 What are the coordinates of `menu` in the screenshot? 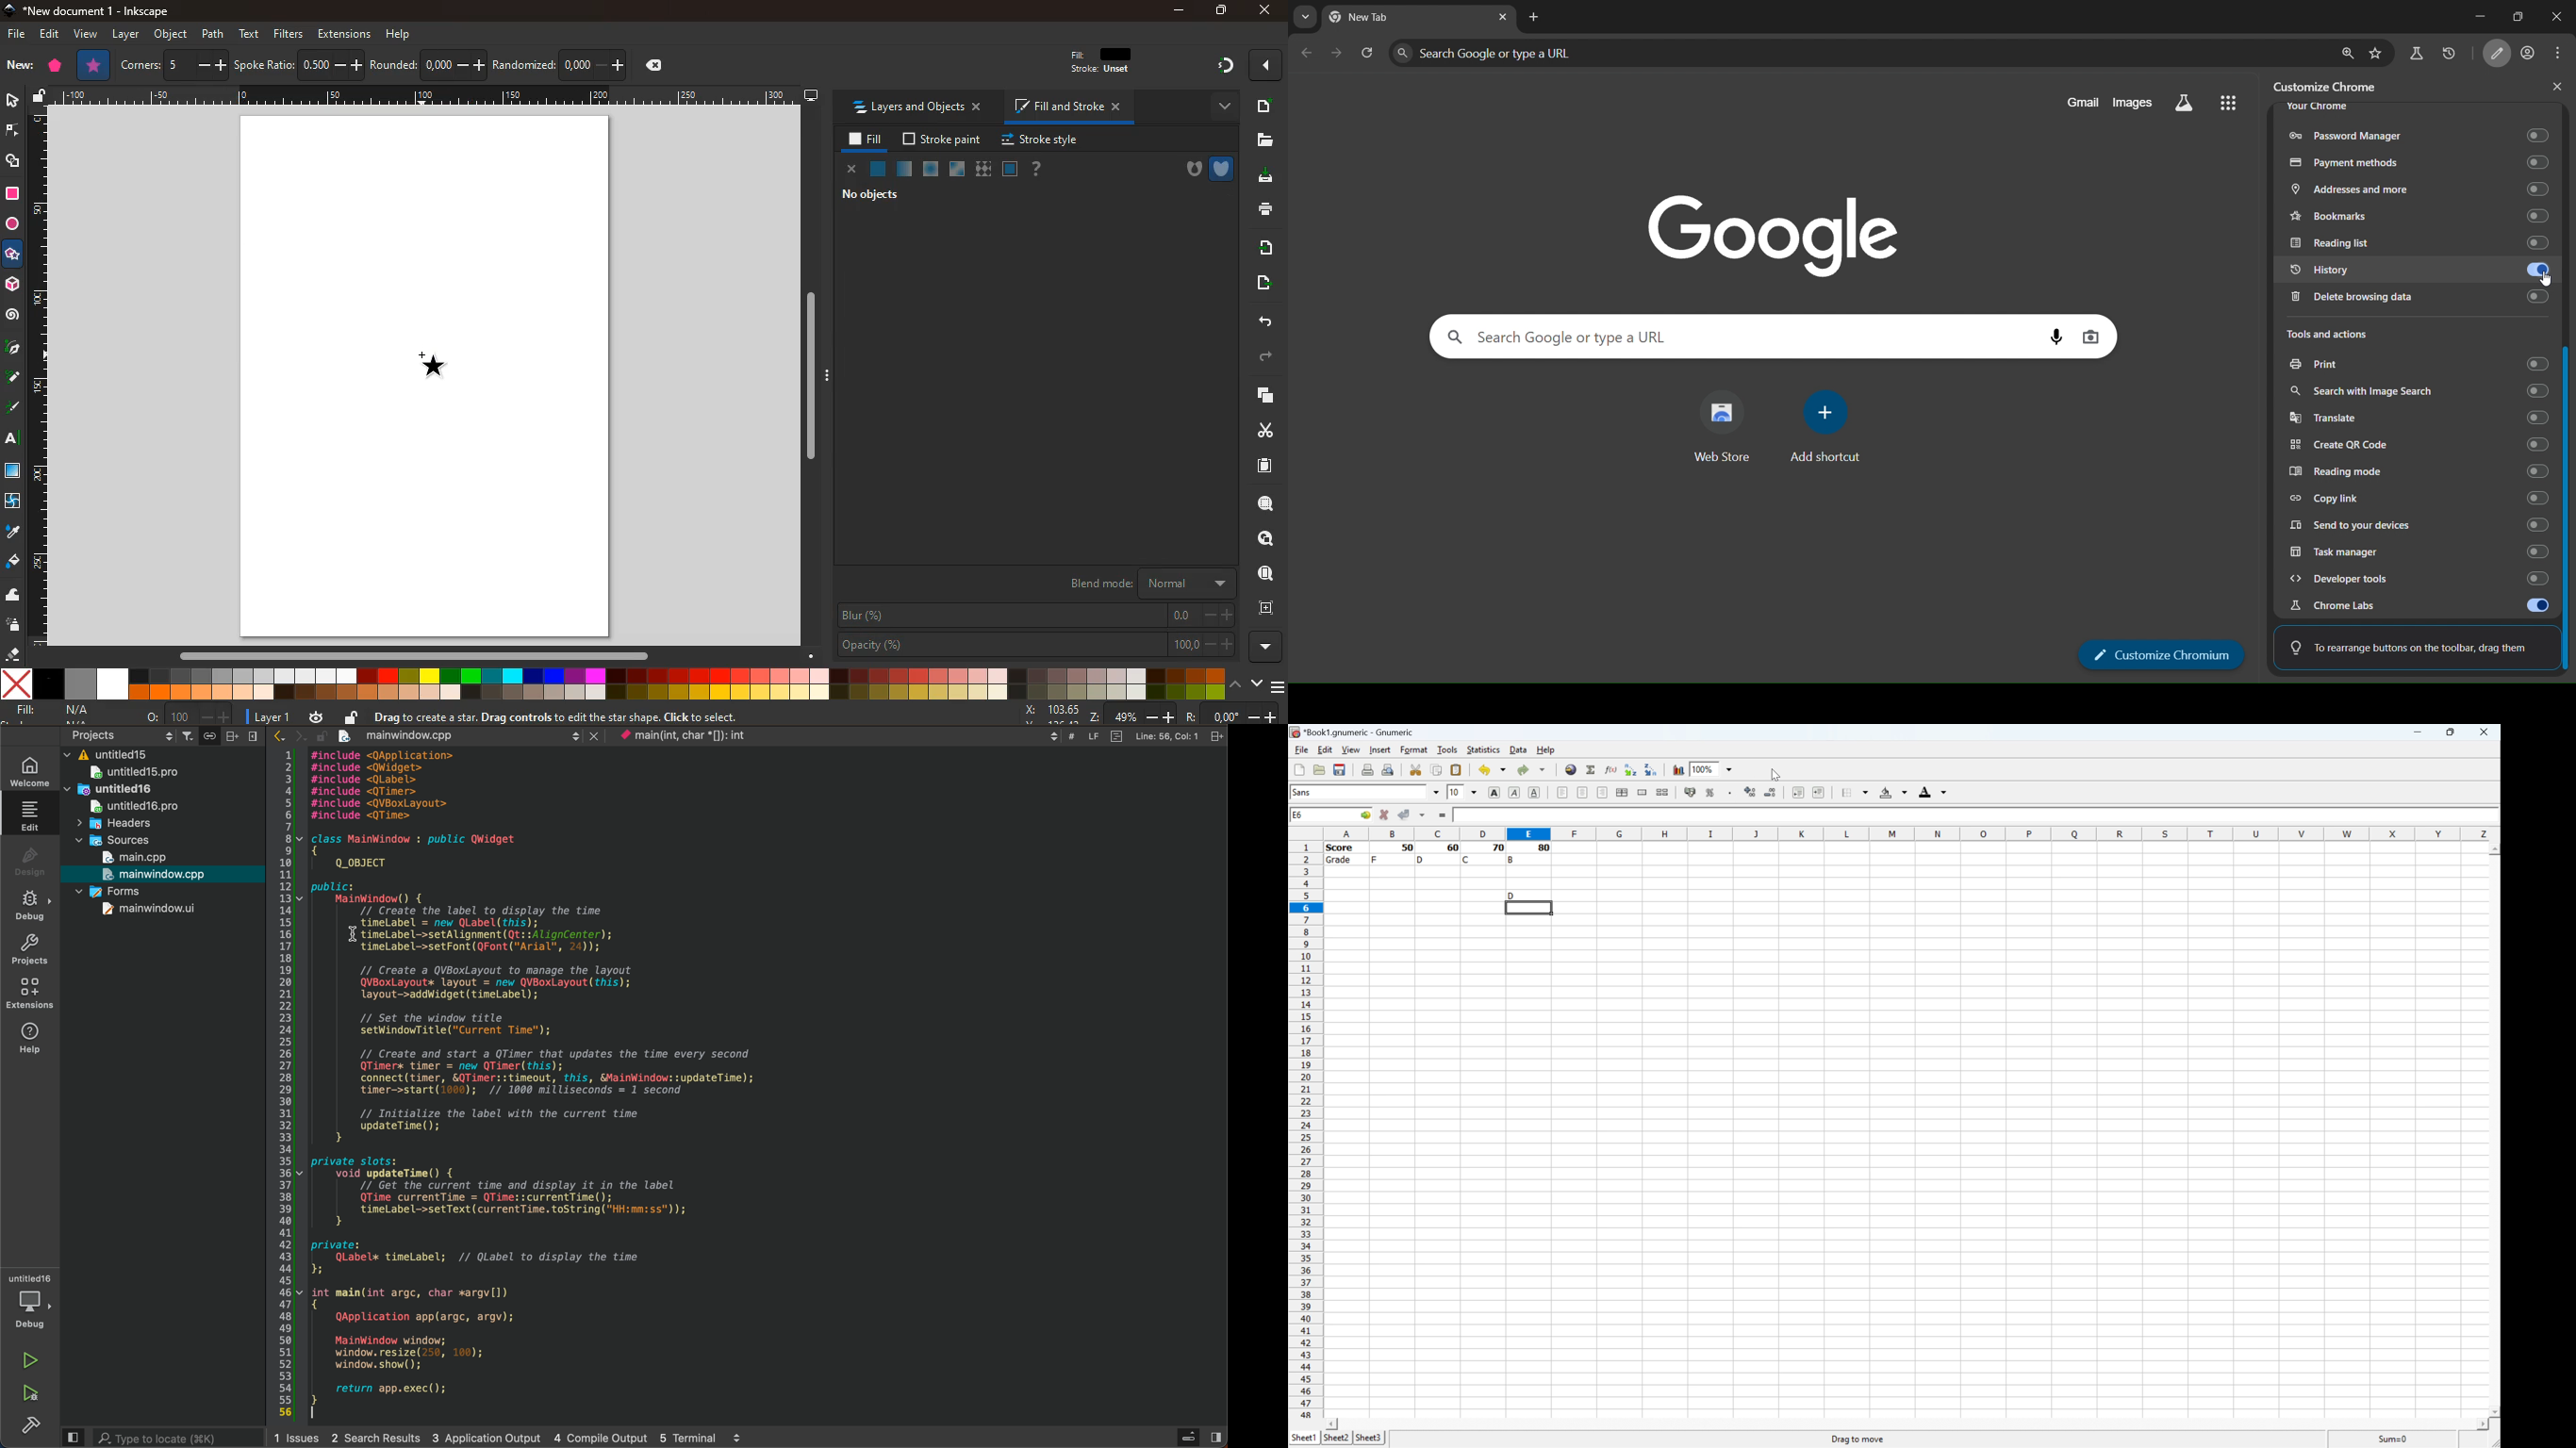 It's located at (2561, 53).